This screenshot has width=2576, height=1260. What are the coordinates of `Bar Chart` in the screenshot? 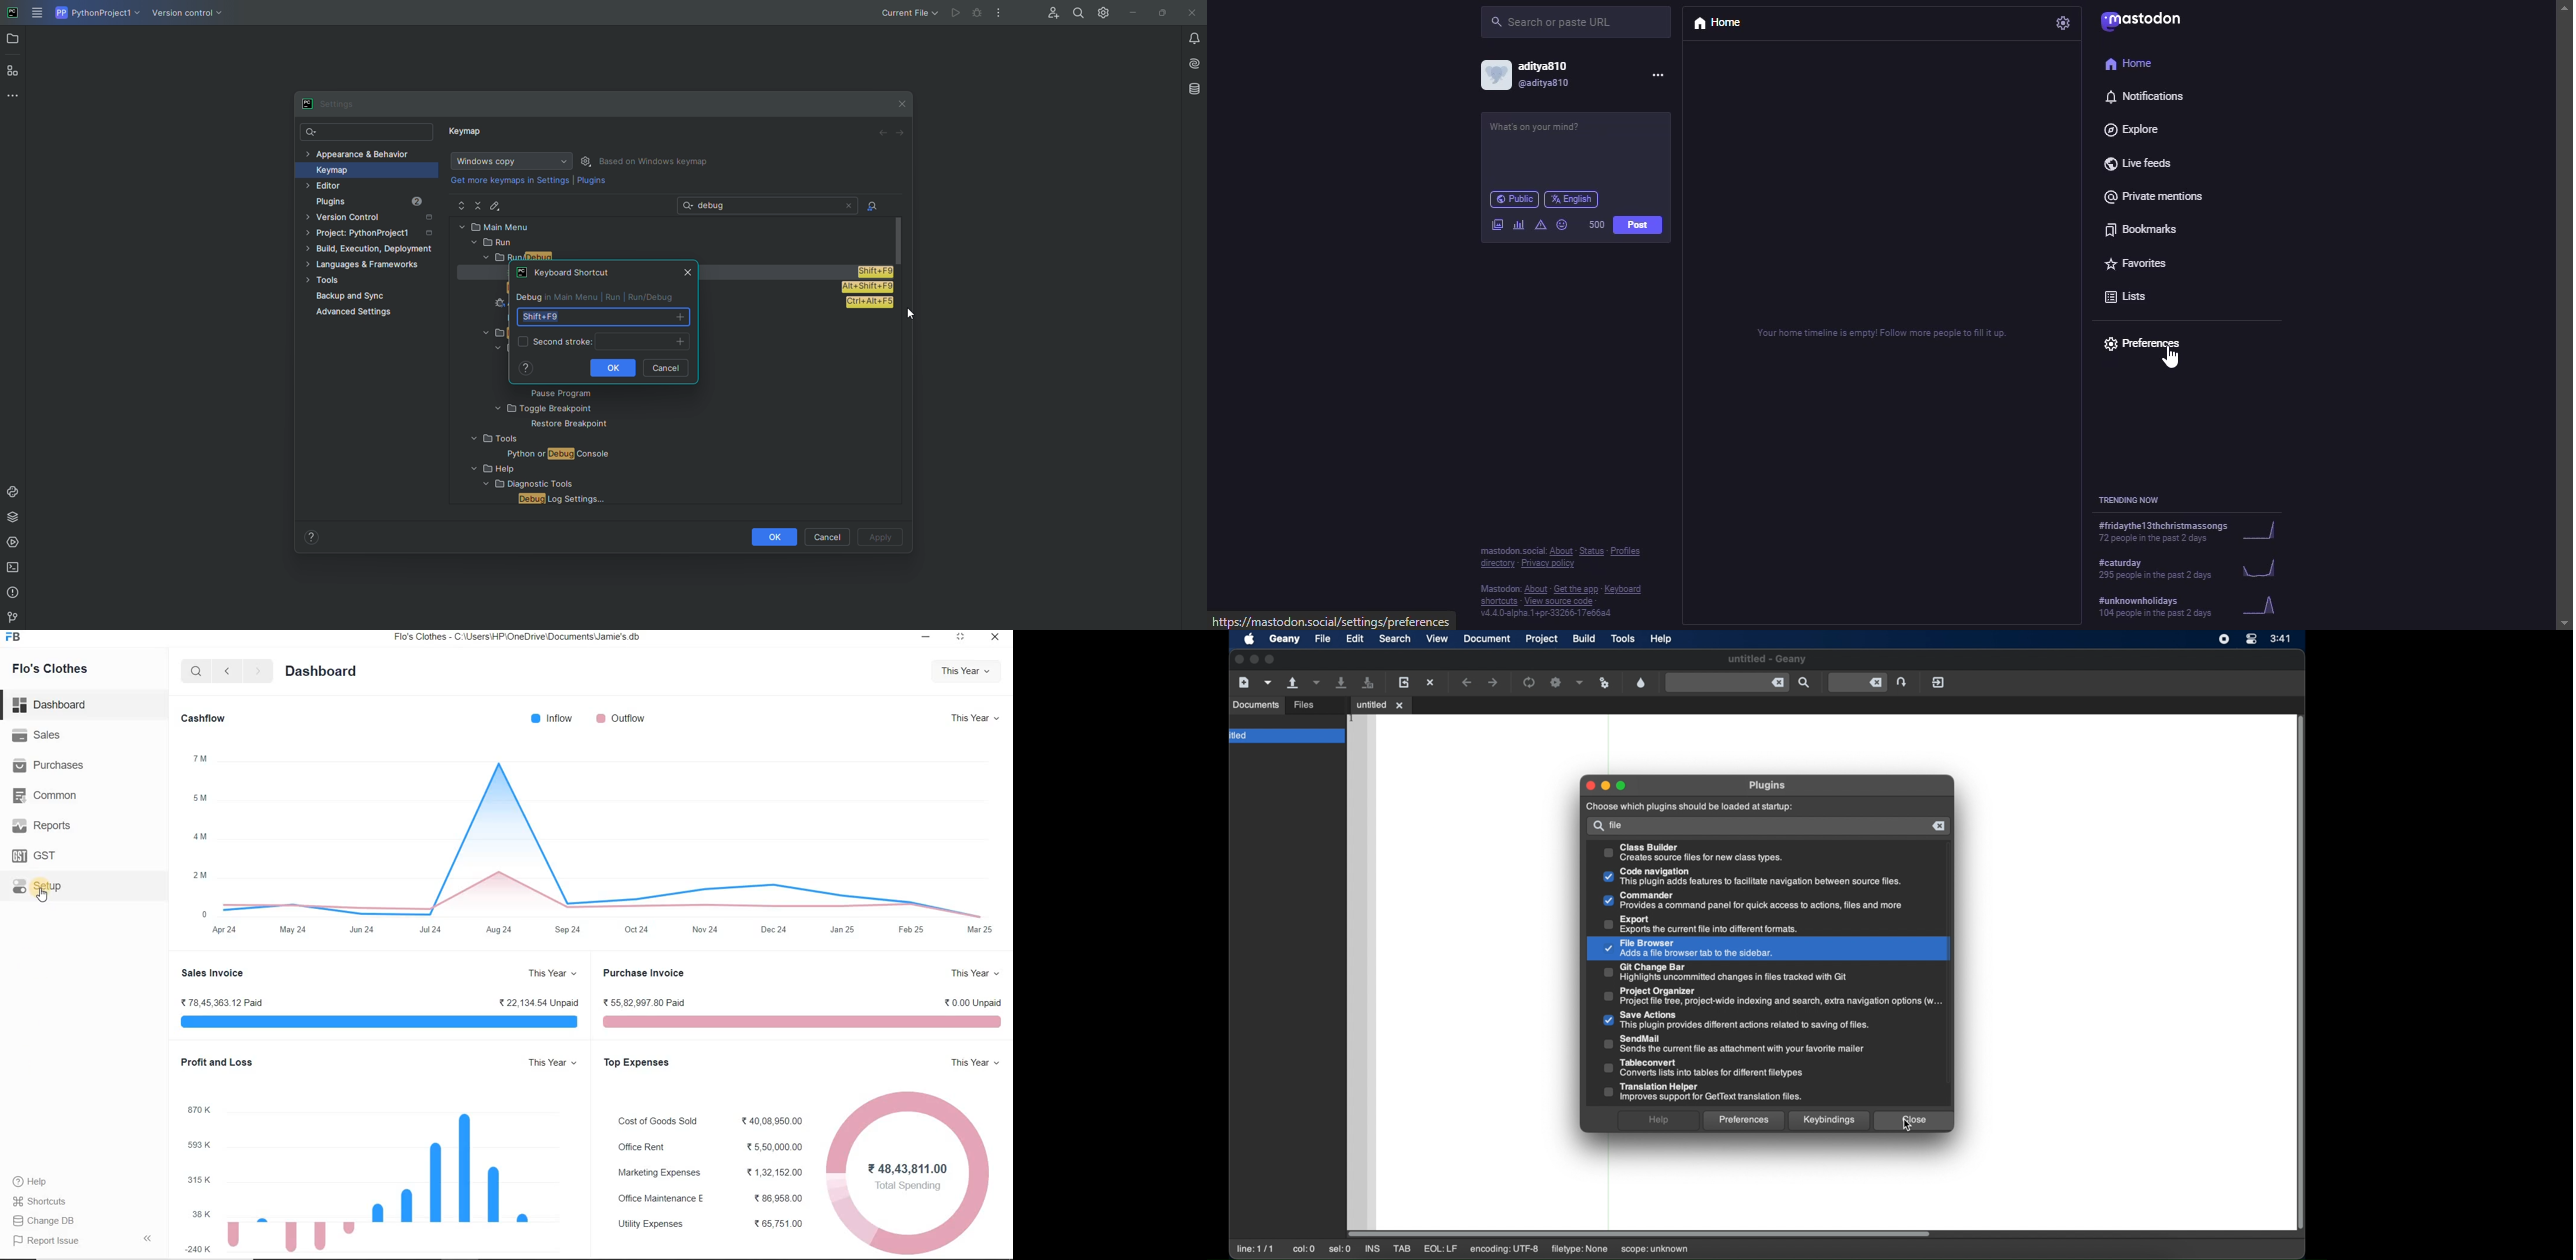 It's located at (384, 1182).